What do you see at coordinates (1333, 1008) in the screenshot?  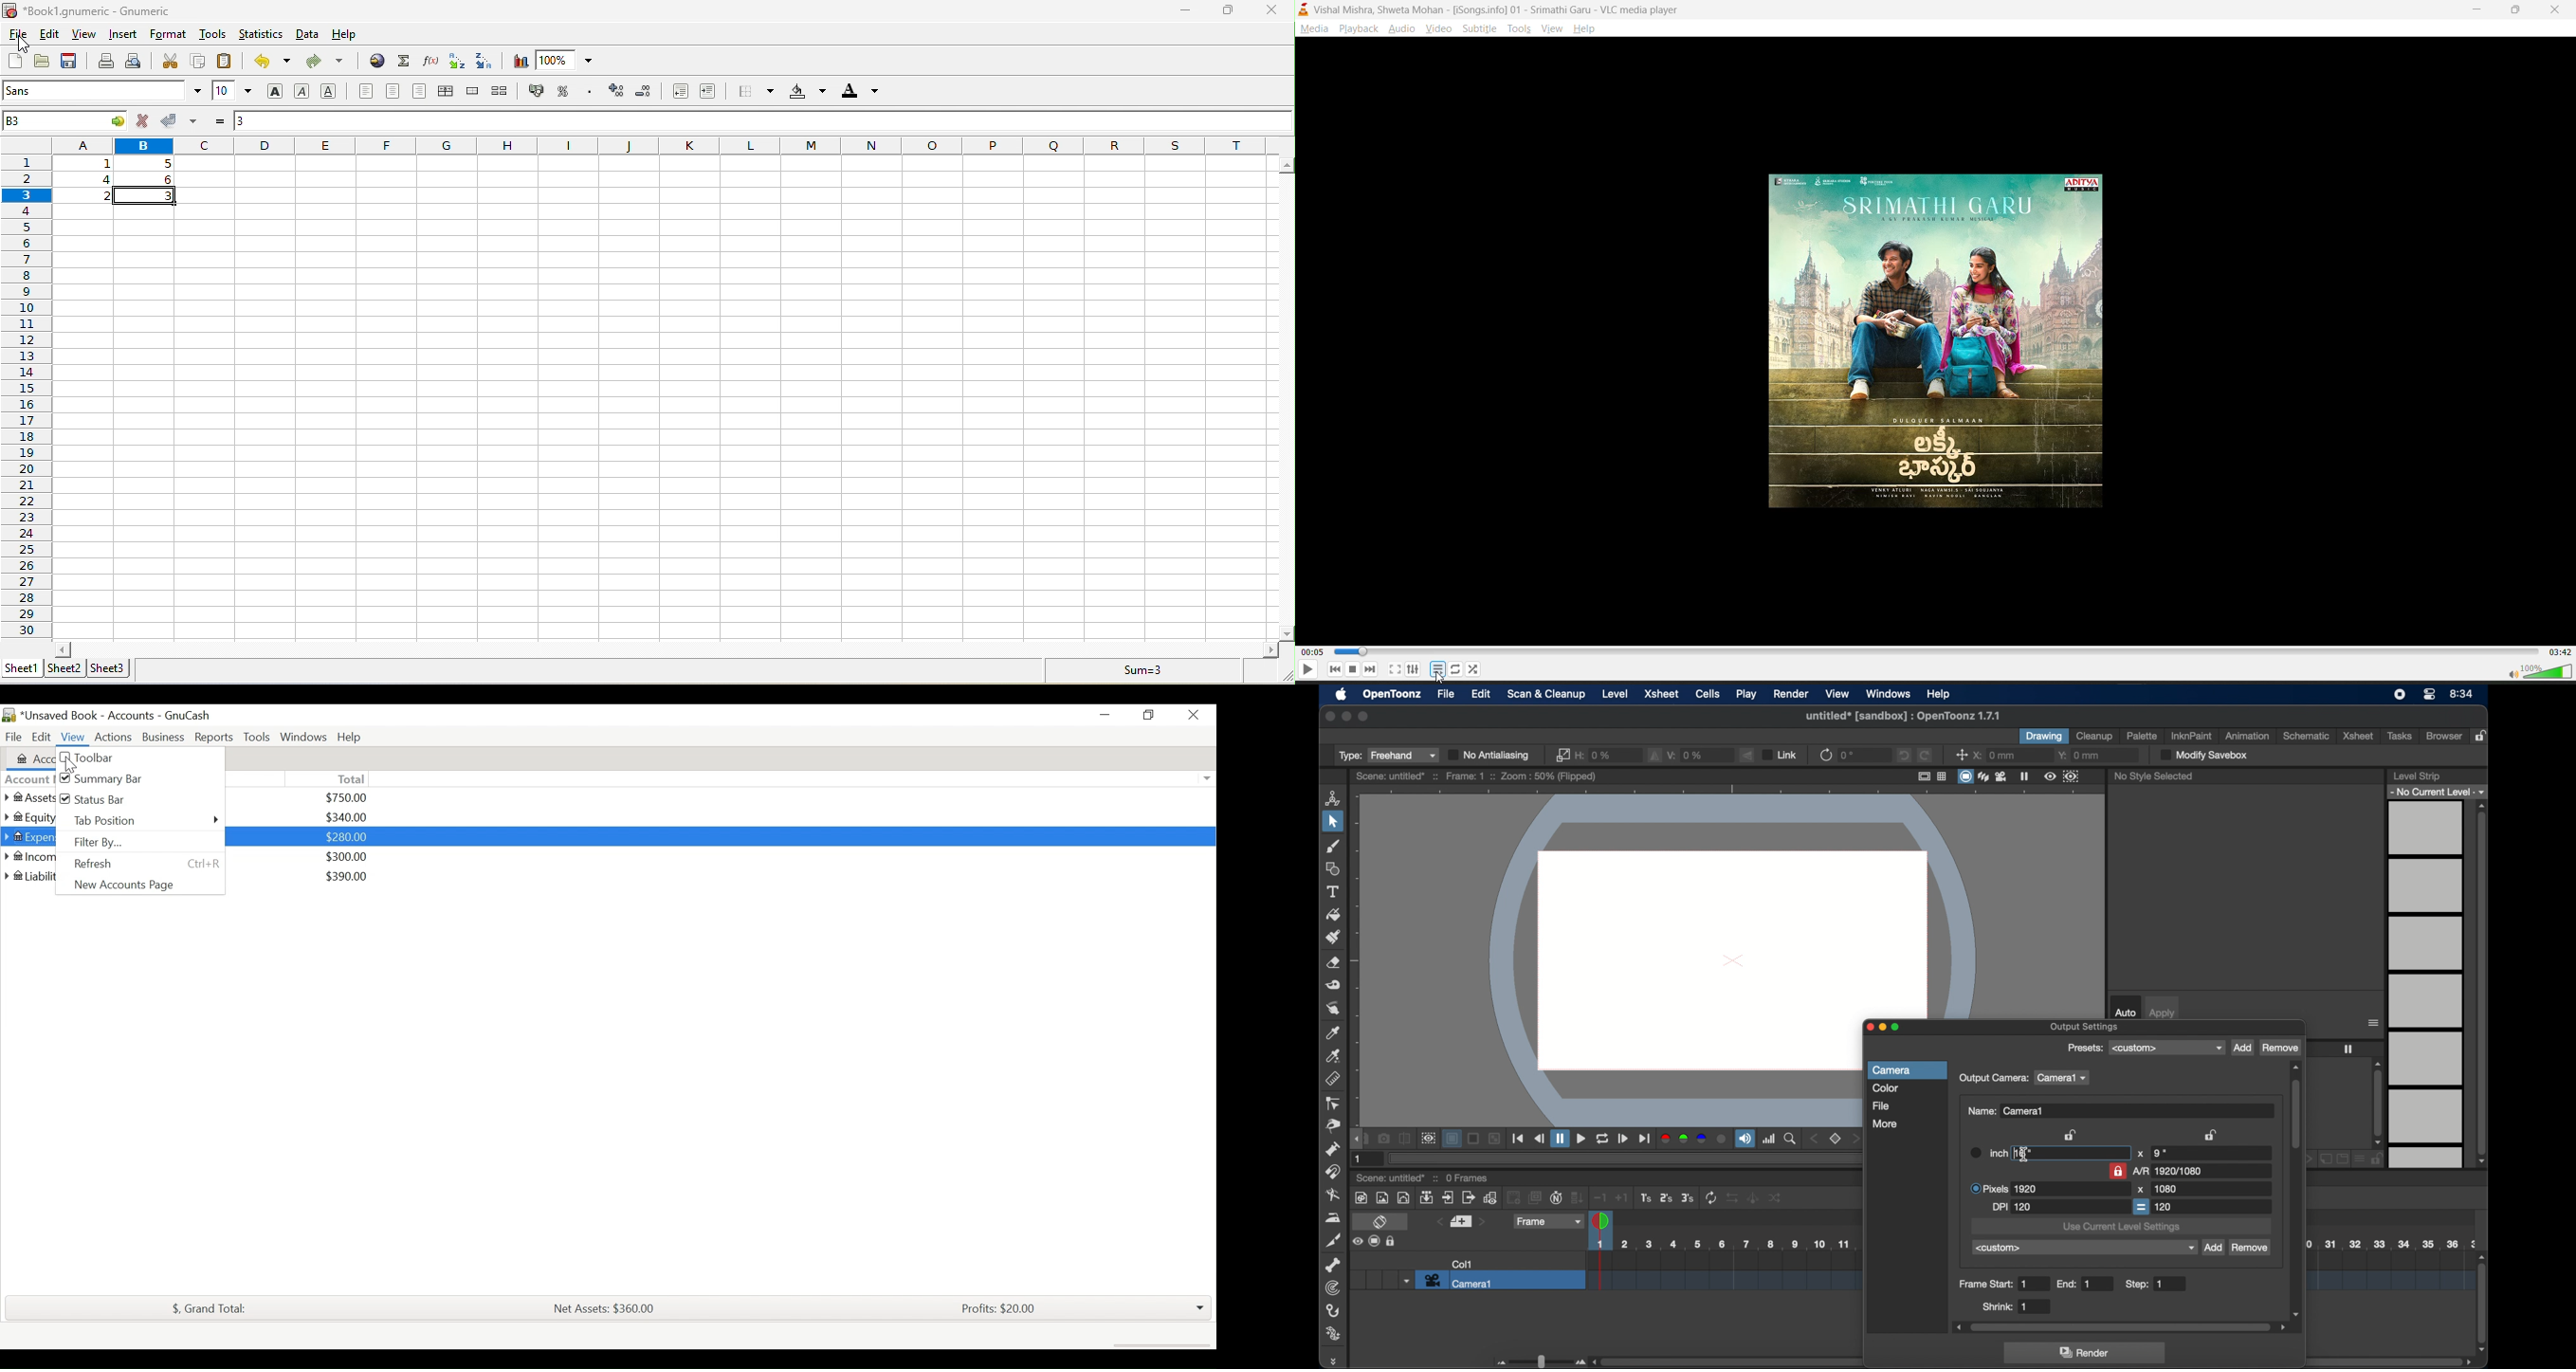 I see `finger tool` at bounding box center [1333, 1008].